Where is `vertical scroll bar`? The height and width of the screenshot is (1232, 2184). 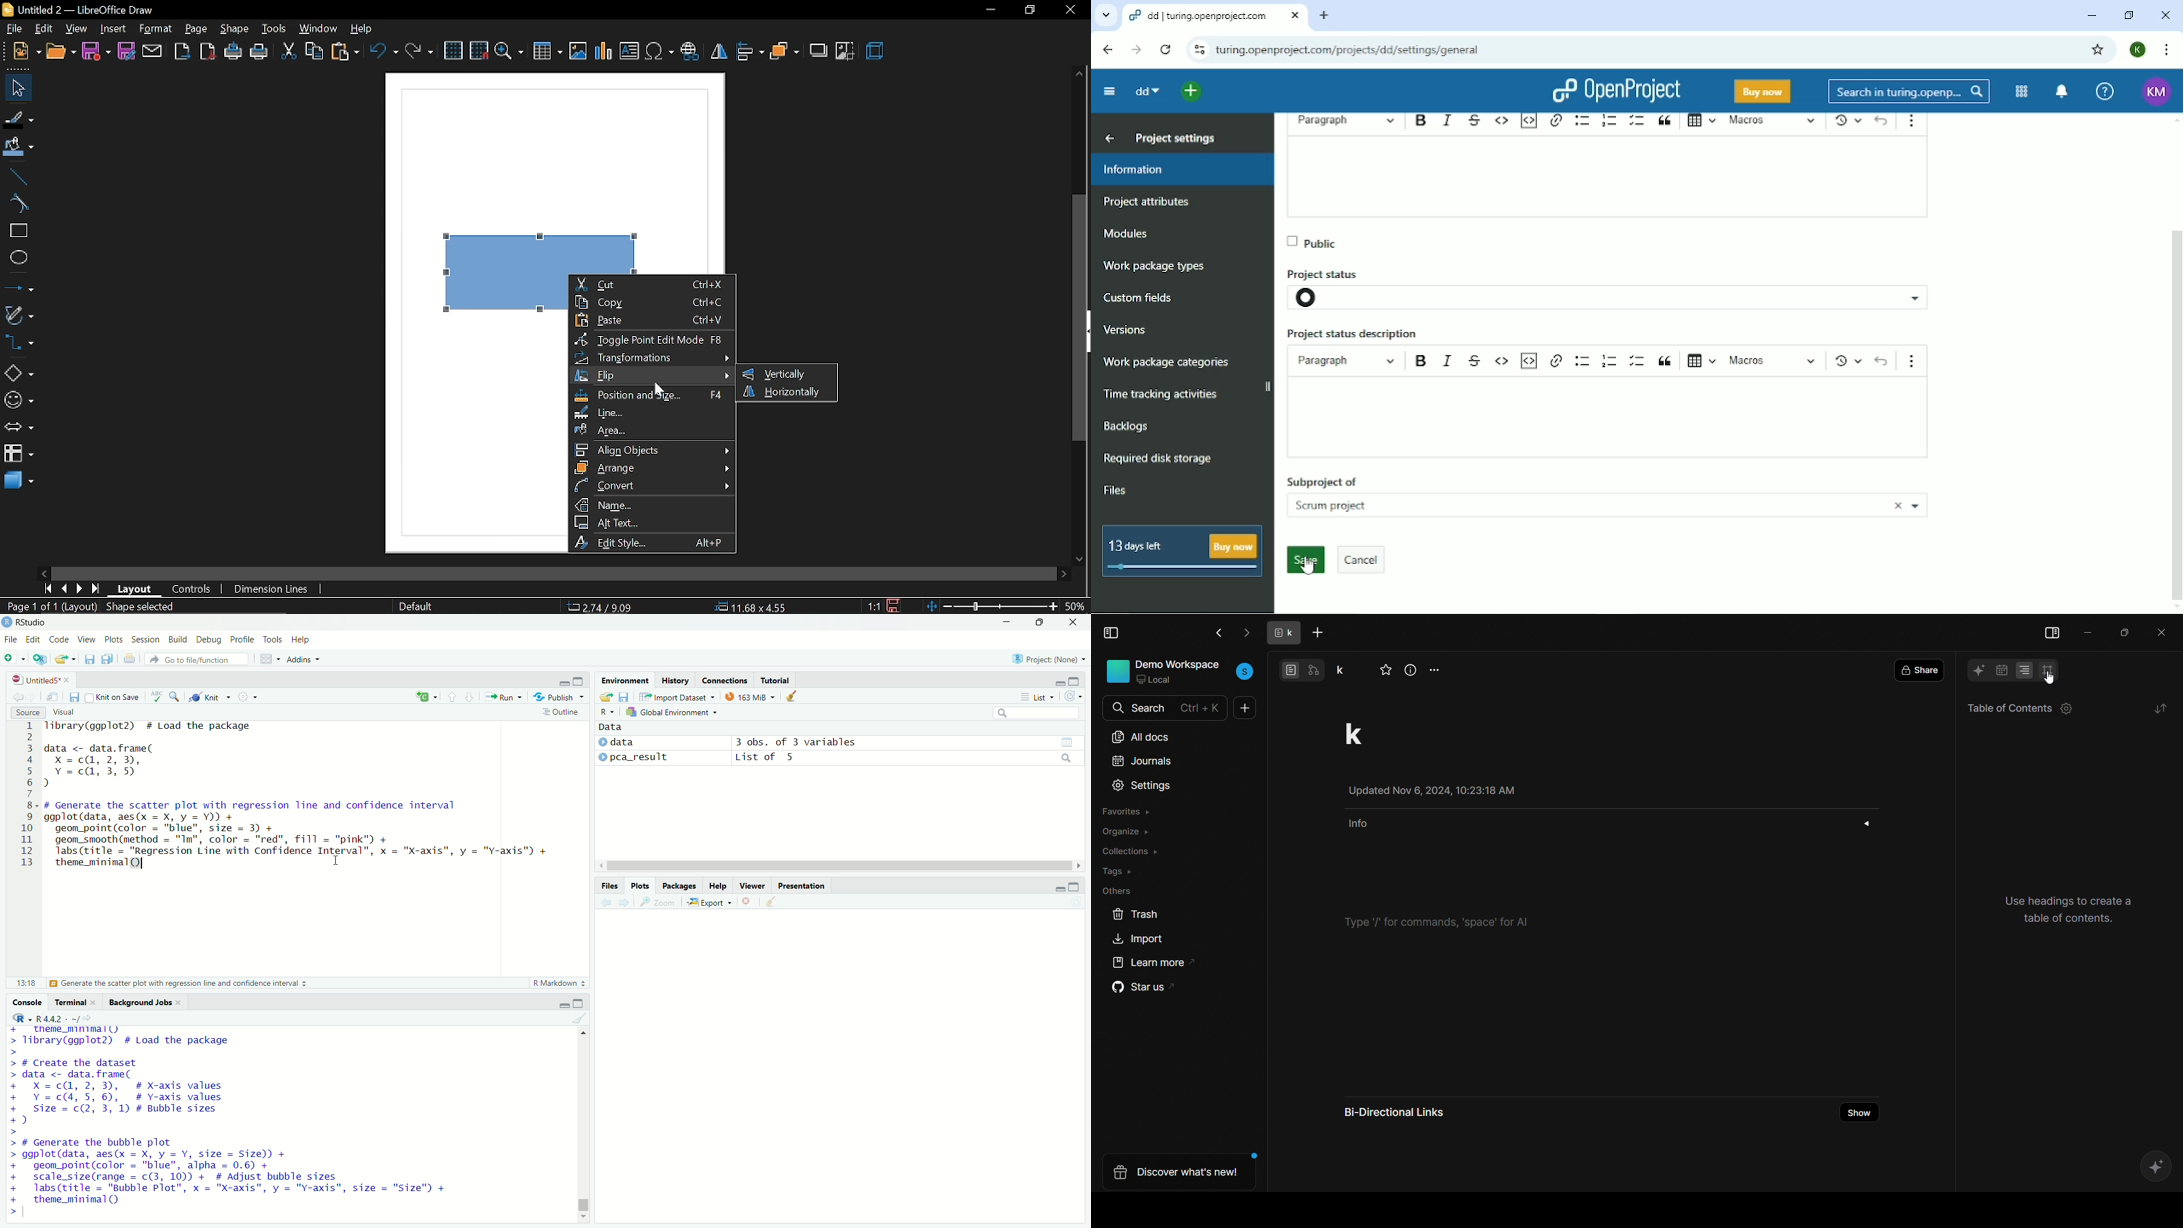
vertical scroll bar is located at coordinates (2180, 314).